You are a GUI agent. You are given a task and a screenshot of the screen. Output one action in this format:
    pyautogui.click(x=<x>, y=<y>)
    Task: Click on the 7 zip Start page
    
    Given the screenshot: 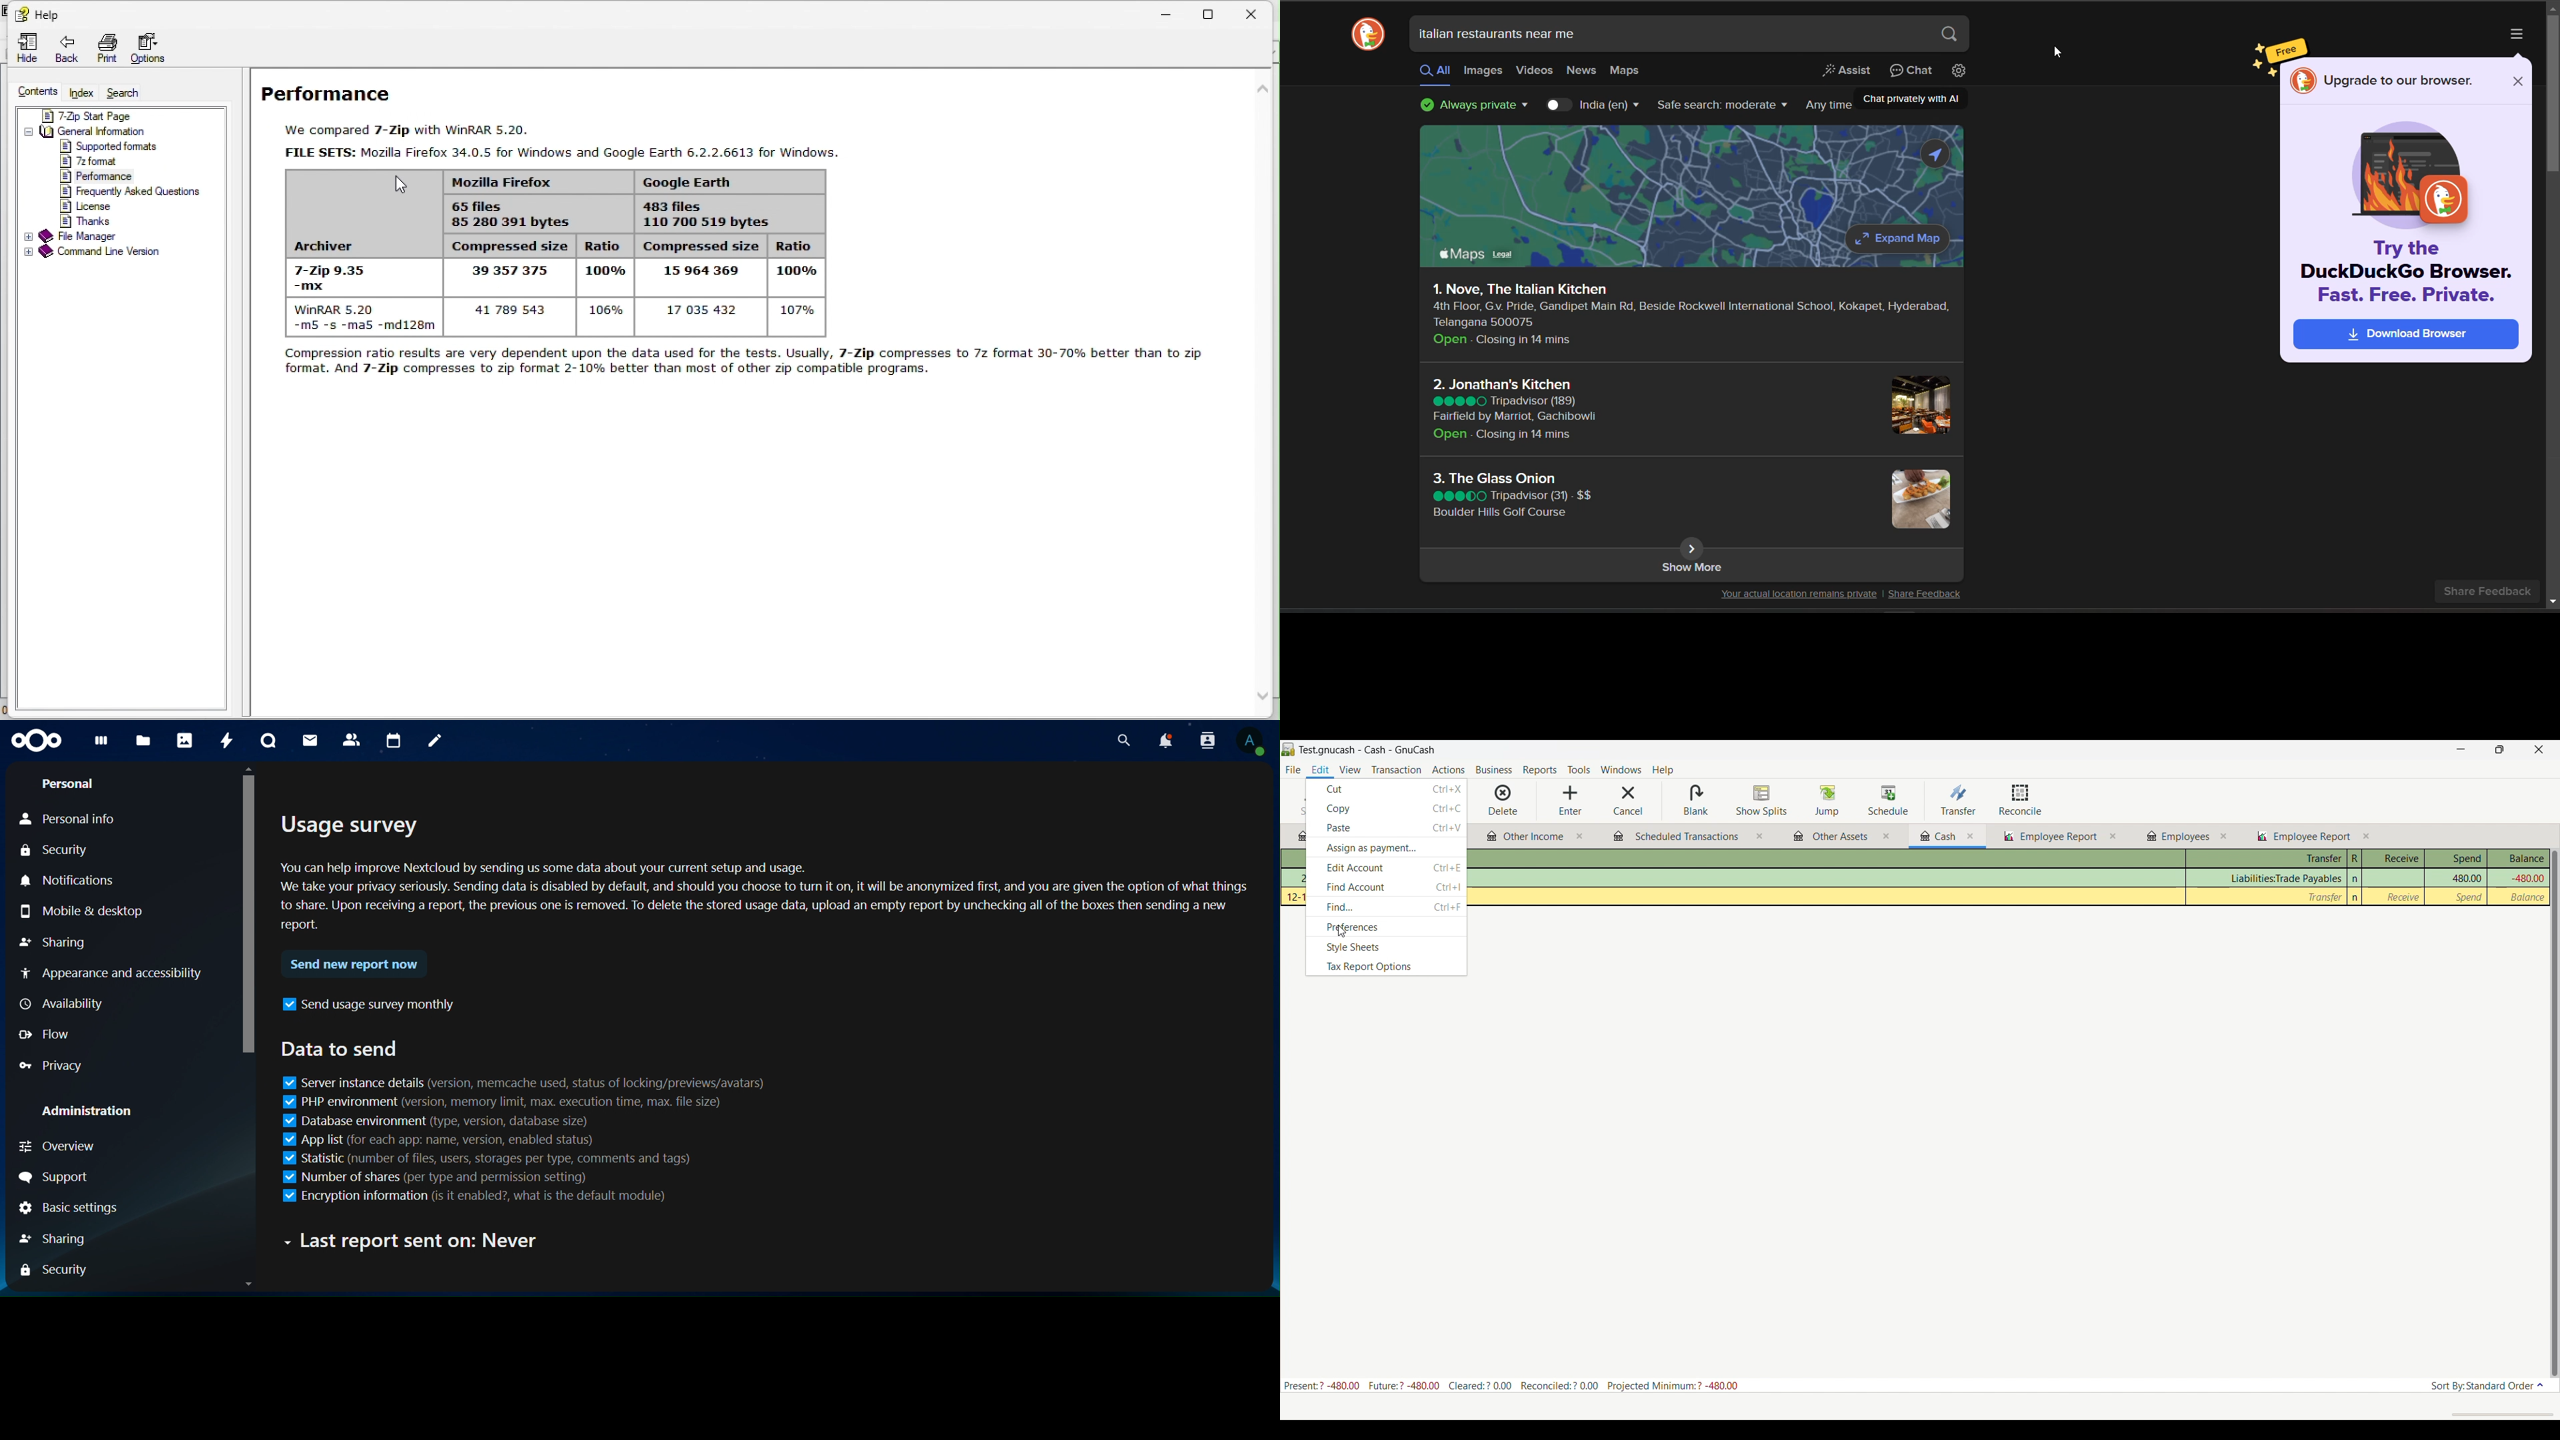 What is the action you would take?
    pyautogui.click(x=100, y=115)
    